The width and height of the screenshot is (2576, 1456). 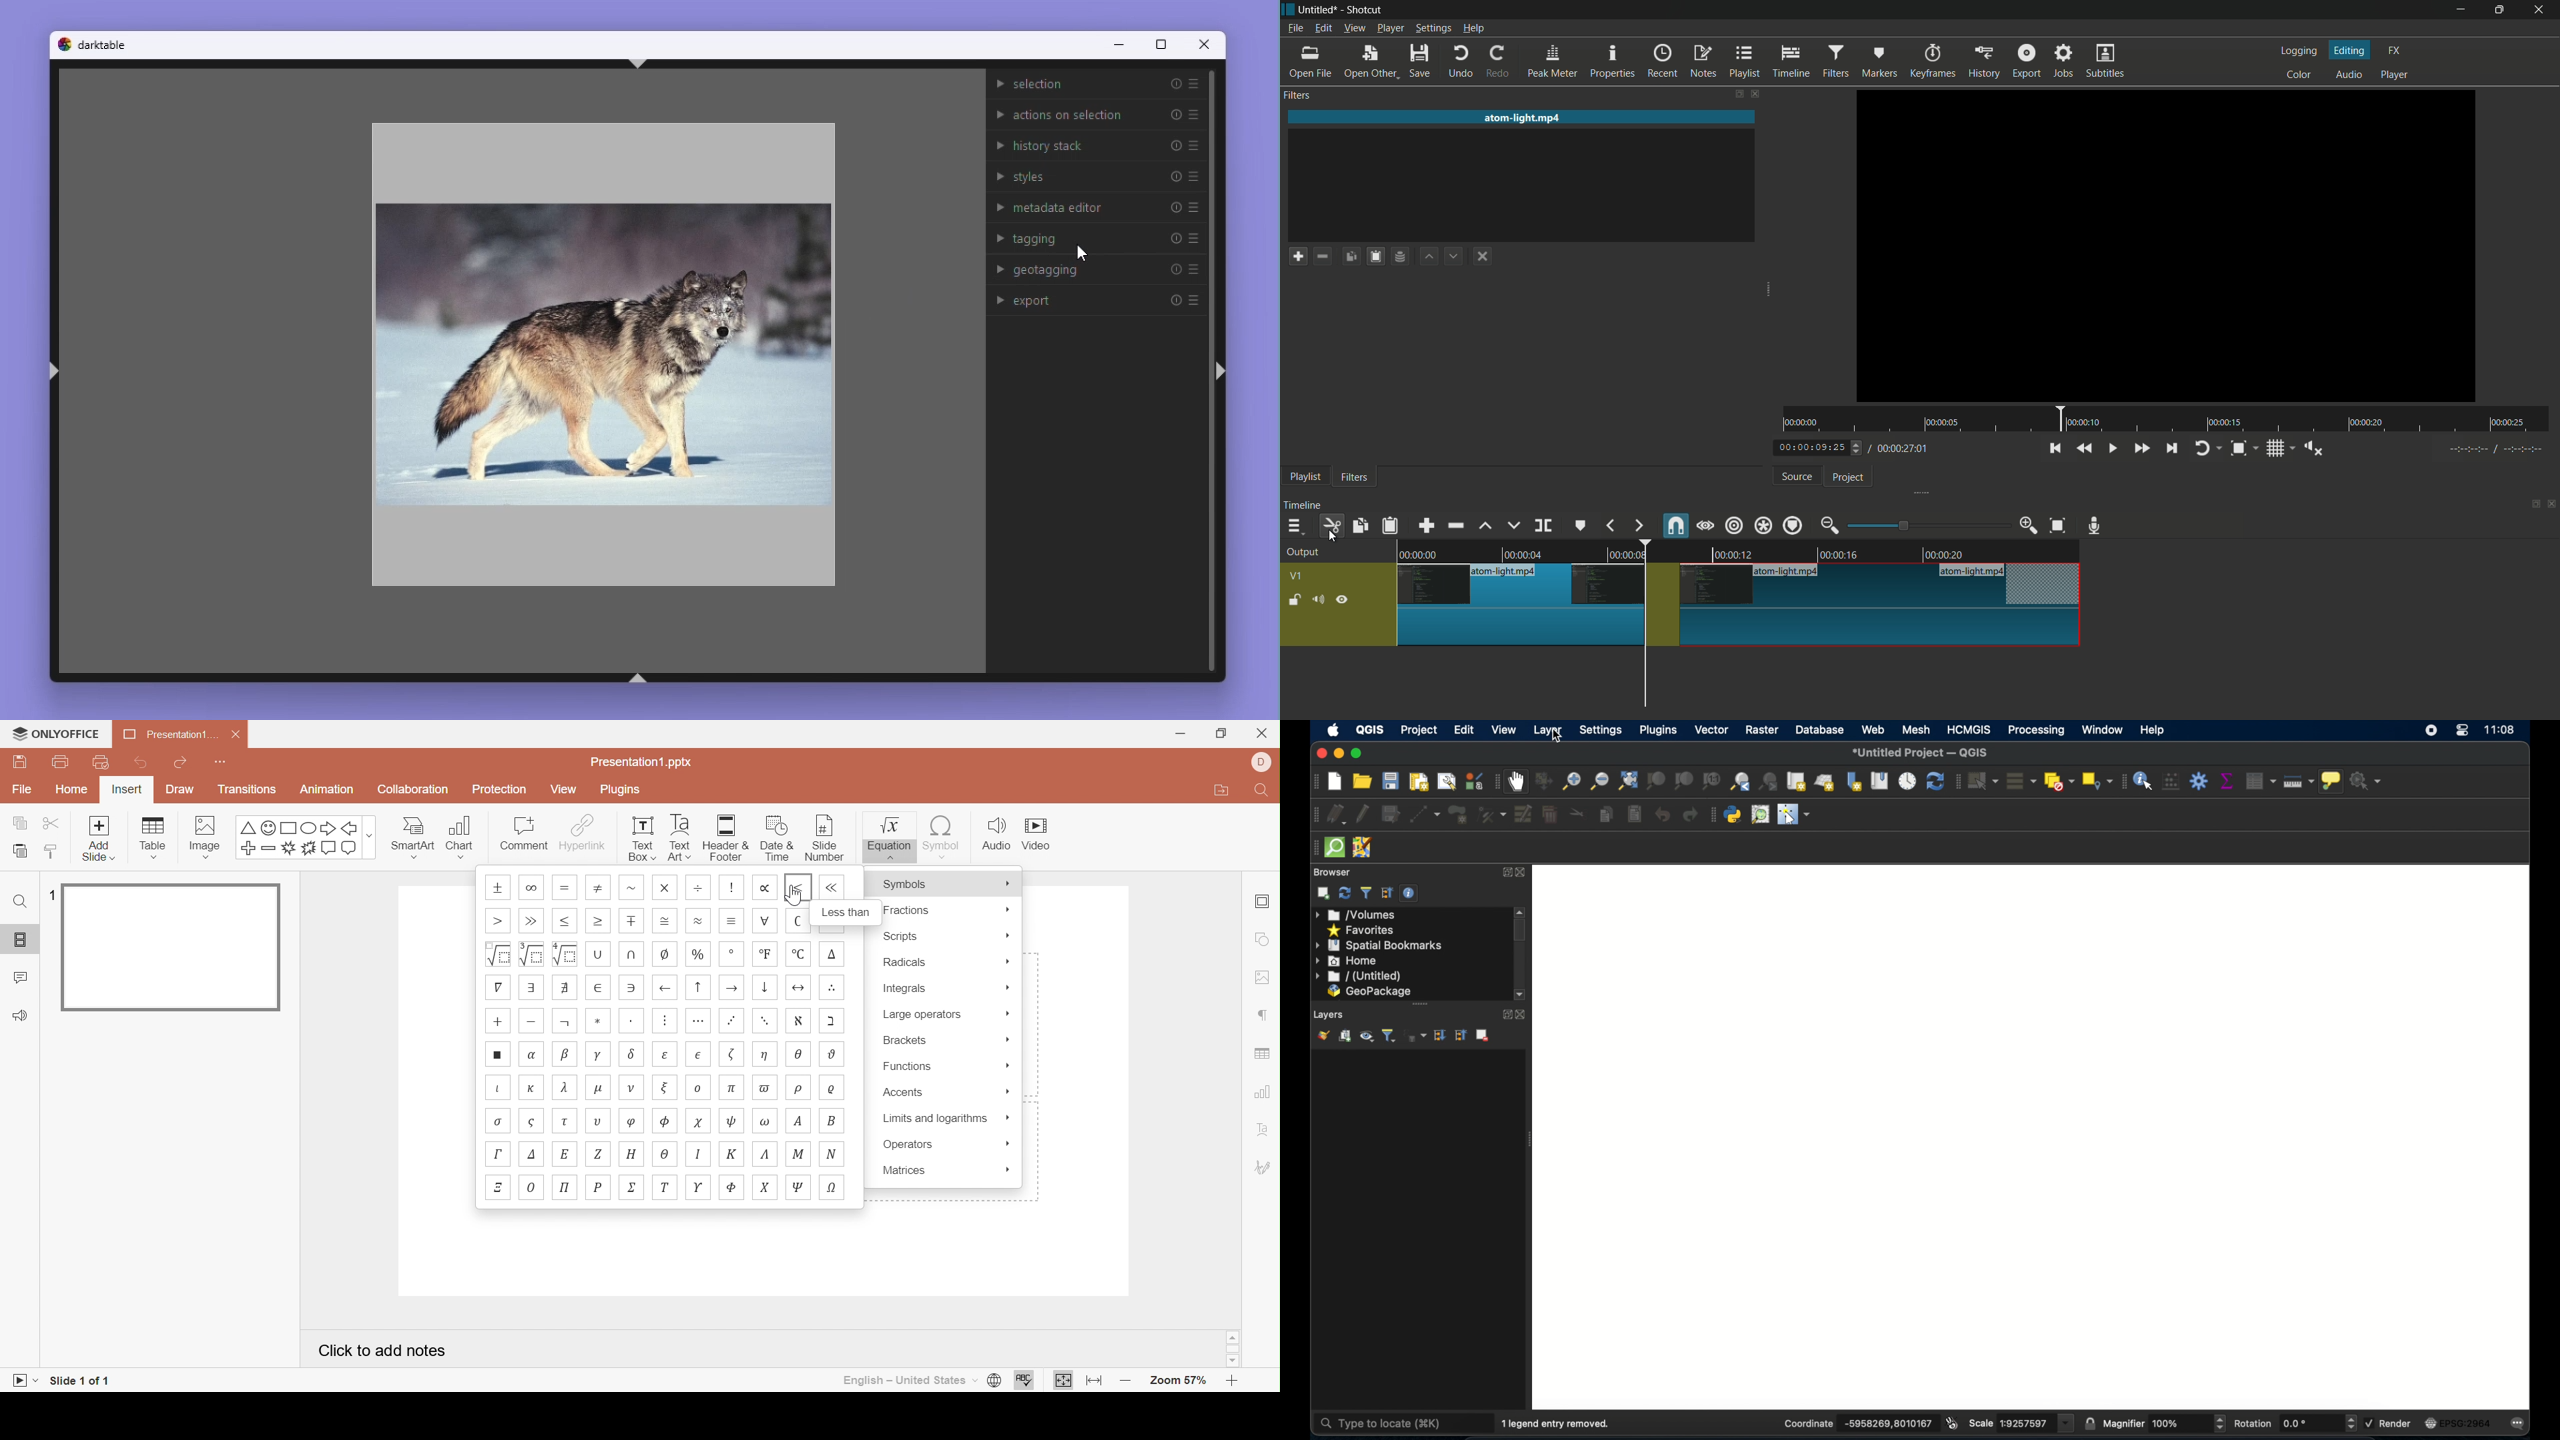 What do you see at coordinates (1310, 62) in the screenshot?
I see `open file` at bounding box center [1310, 62].